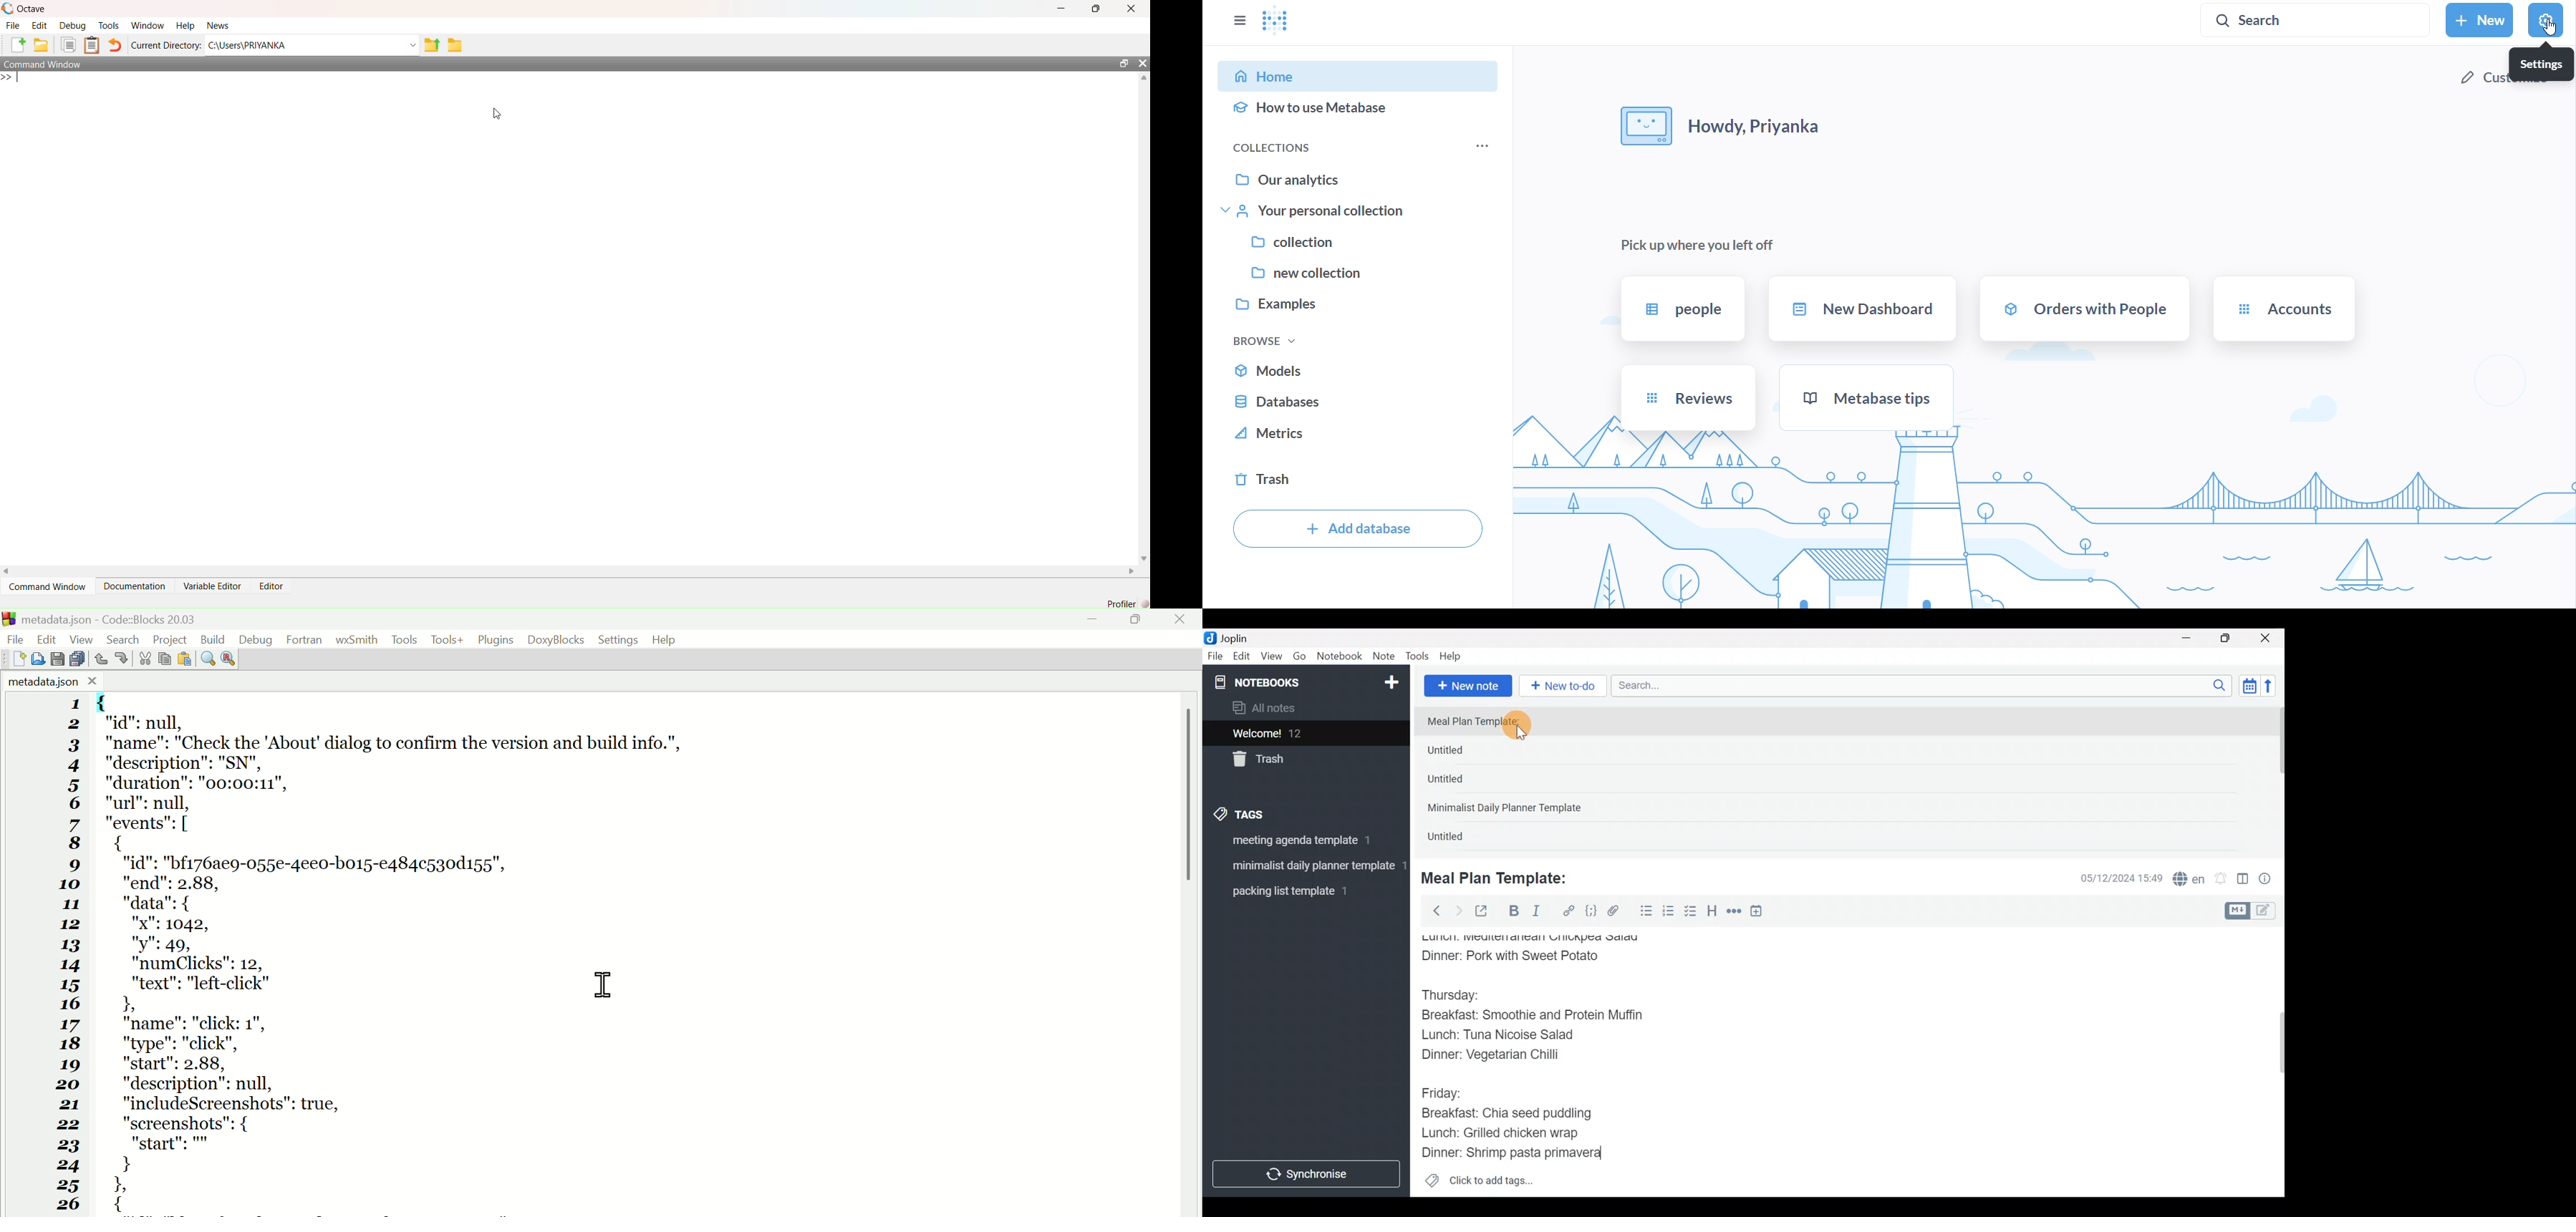 Image resolution: width=2576 pixels, height=1232 pixels. Describe the element at coordinates (1386, 657) in the screenshot. I see `Note` at that location.